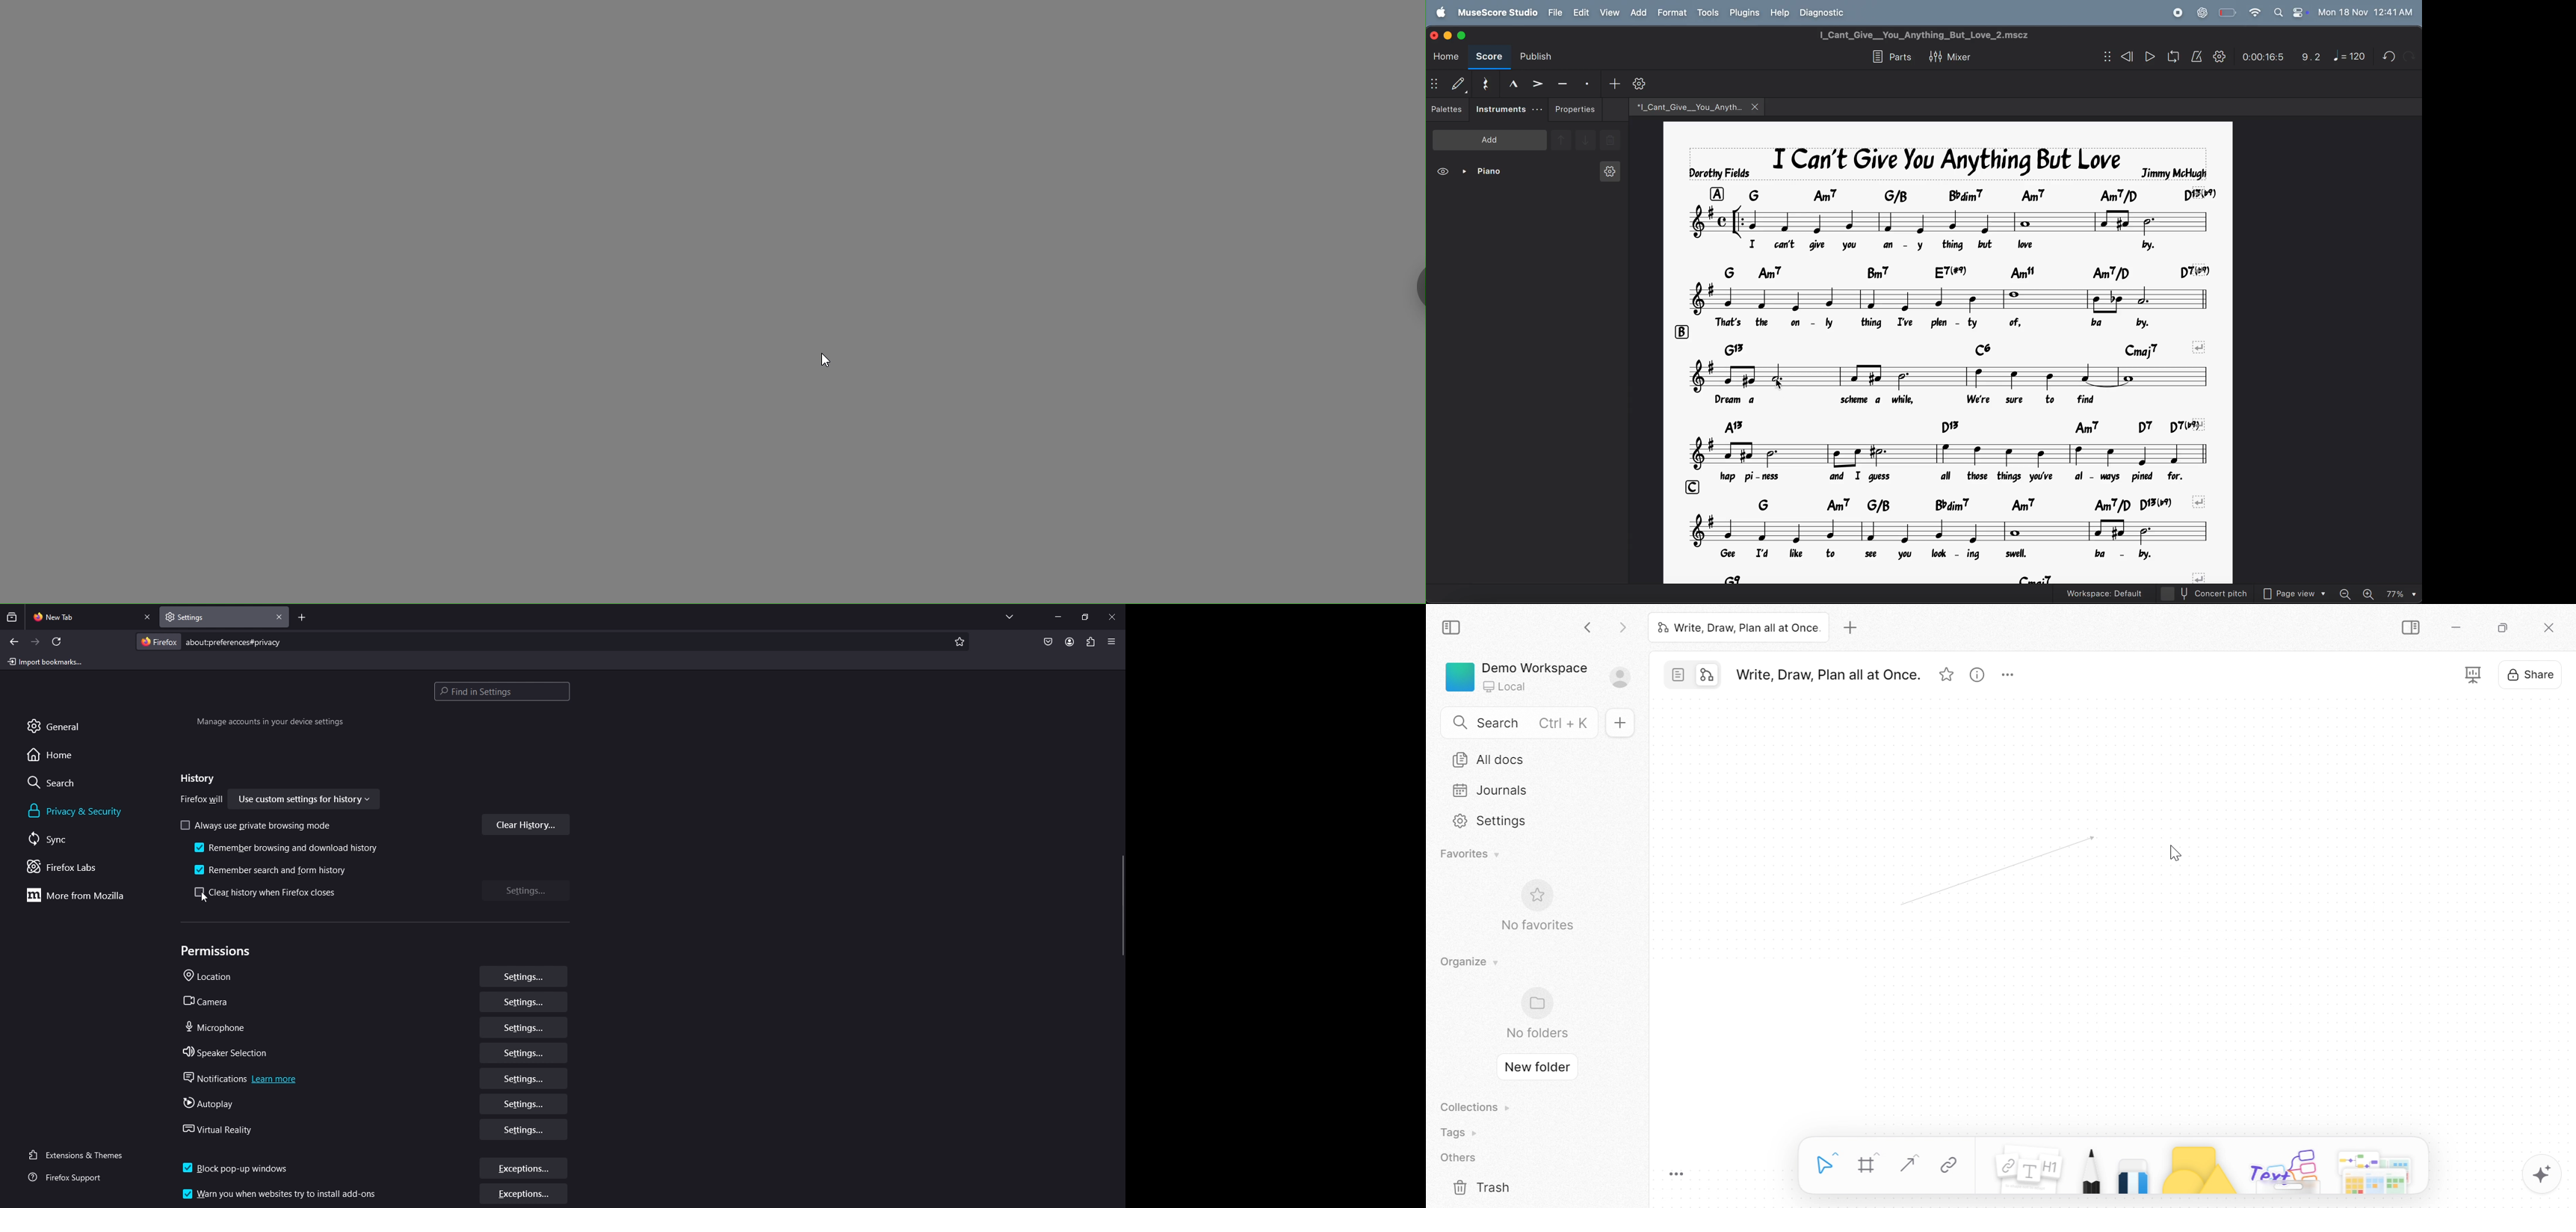 The width and height of the screenshot is (2576, 1232). I want to click on Write, Draw, Plan all at Once., so click(1738, 627).